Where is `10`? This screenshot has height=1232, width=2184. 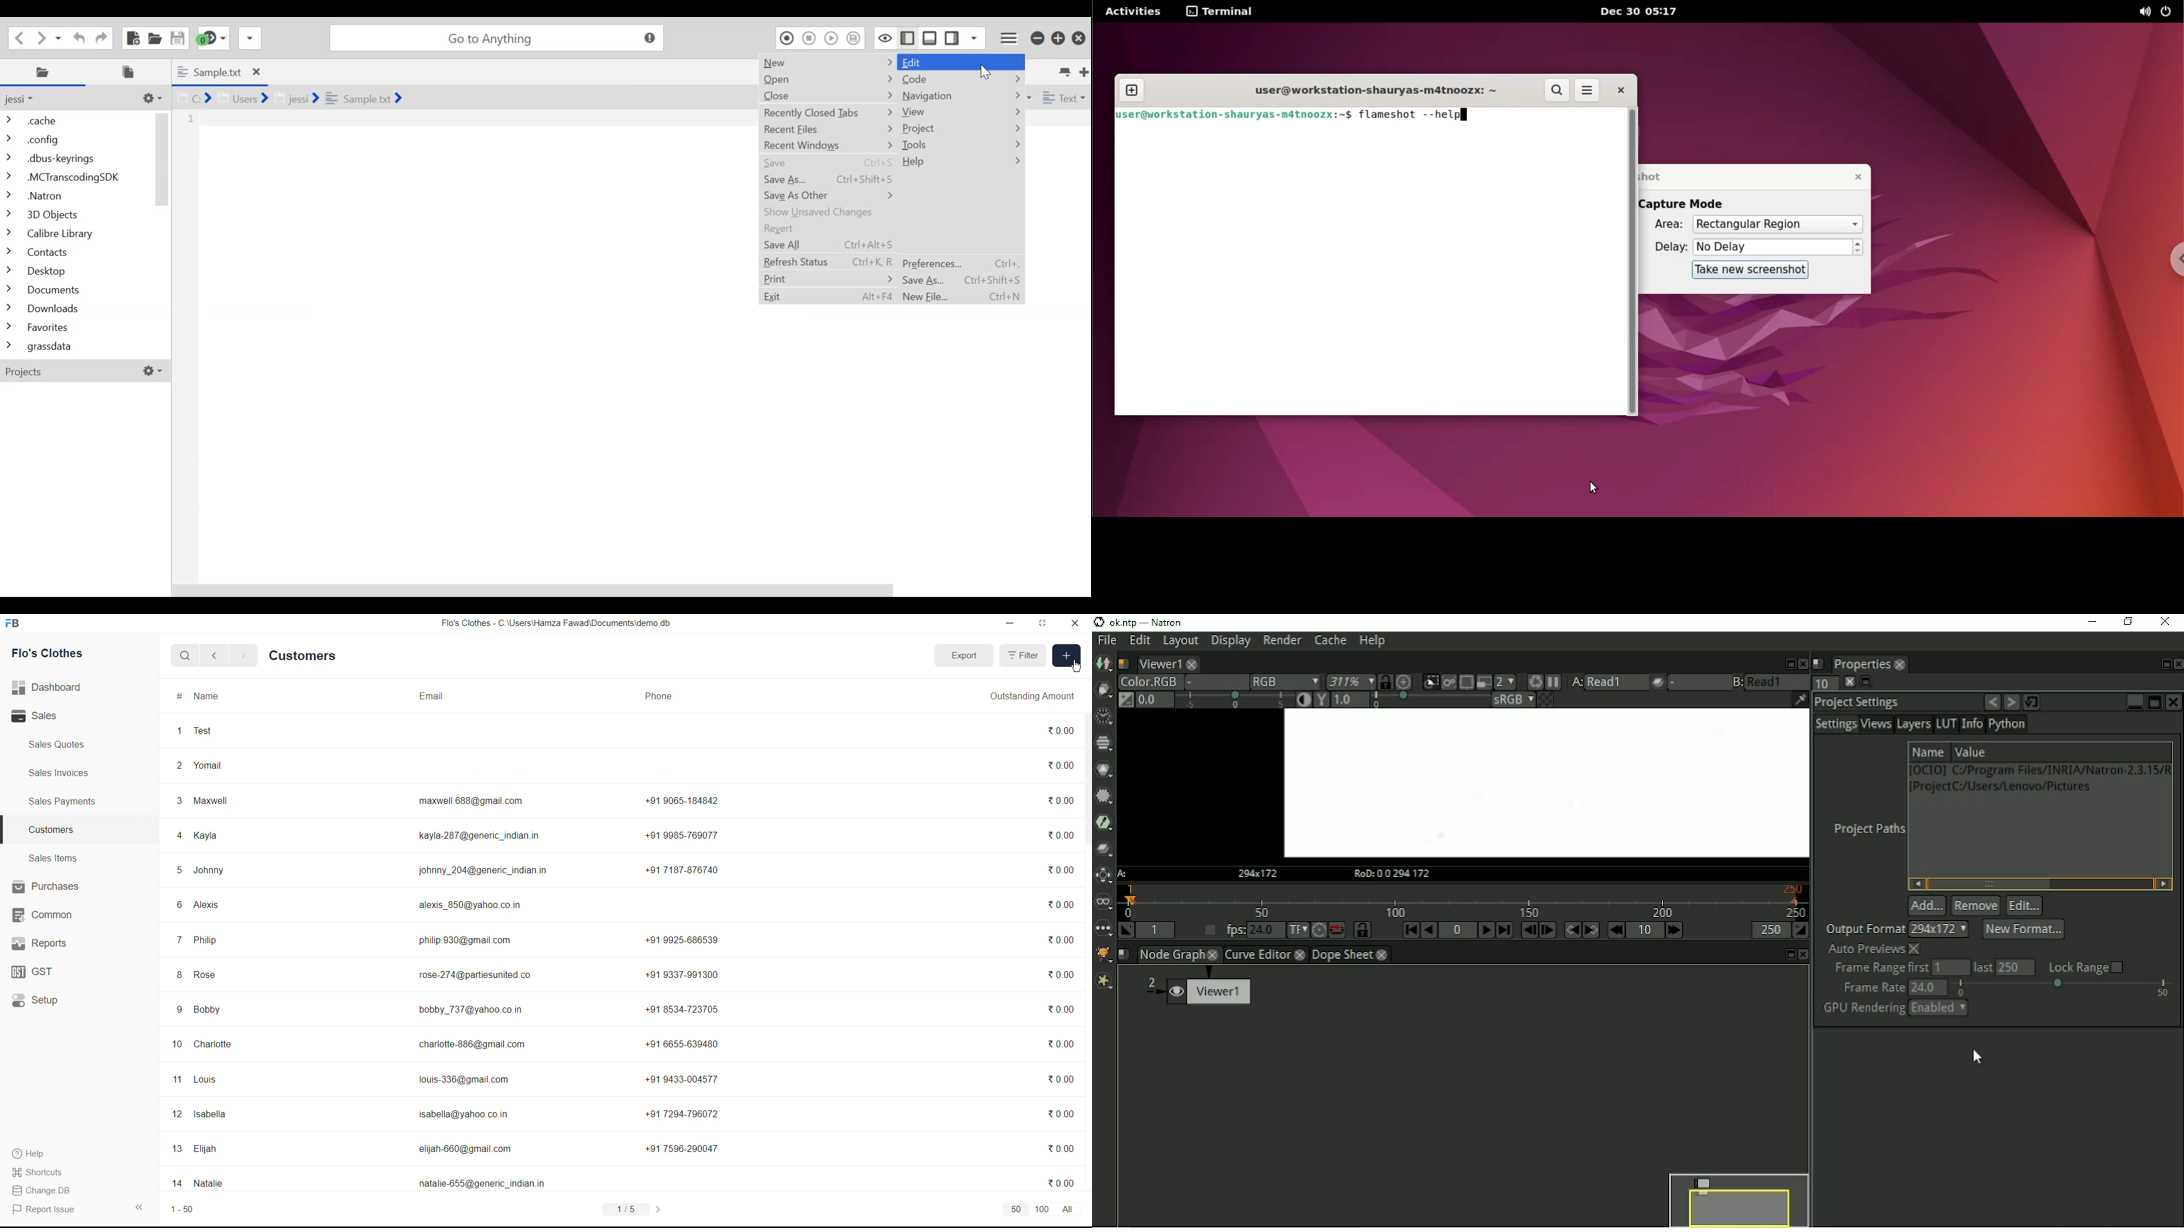 10 is located at coordinates (177, 1046).